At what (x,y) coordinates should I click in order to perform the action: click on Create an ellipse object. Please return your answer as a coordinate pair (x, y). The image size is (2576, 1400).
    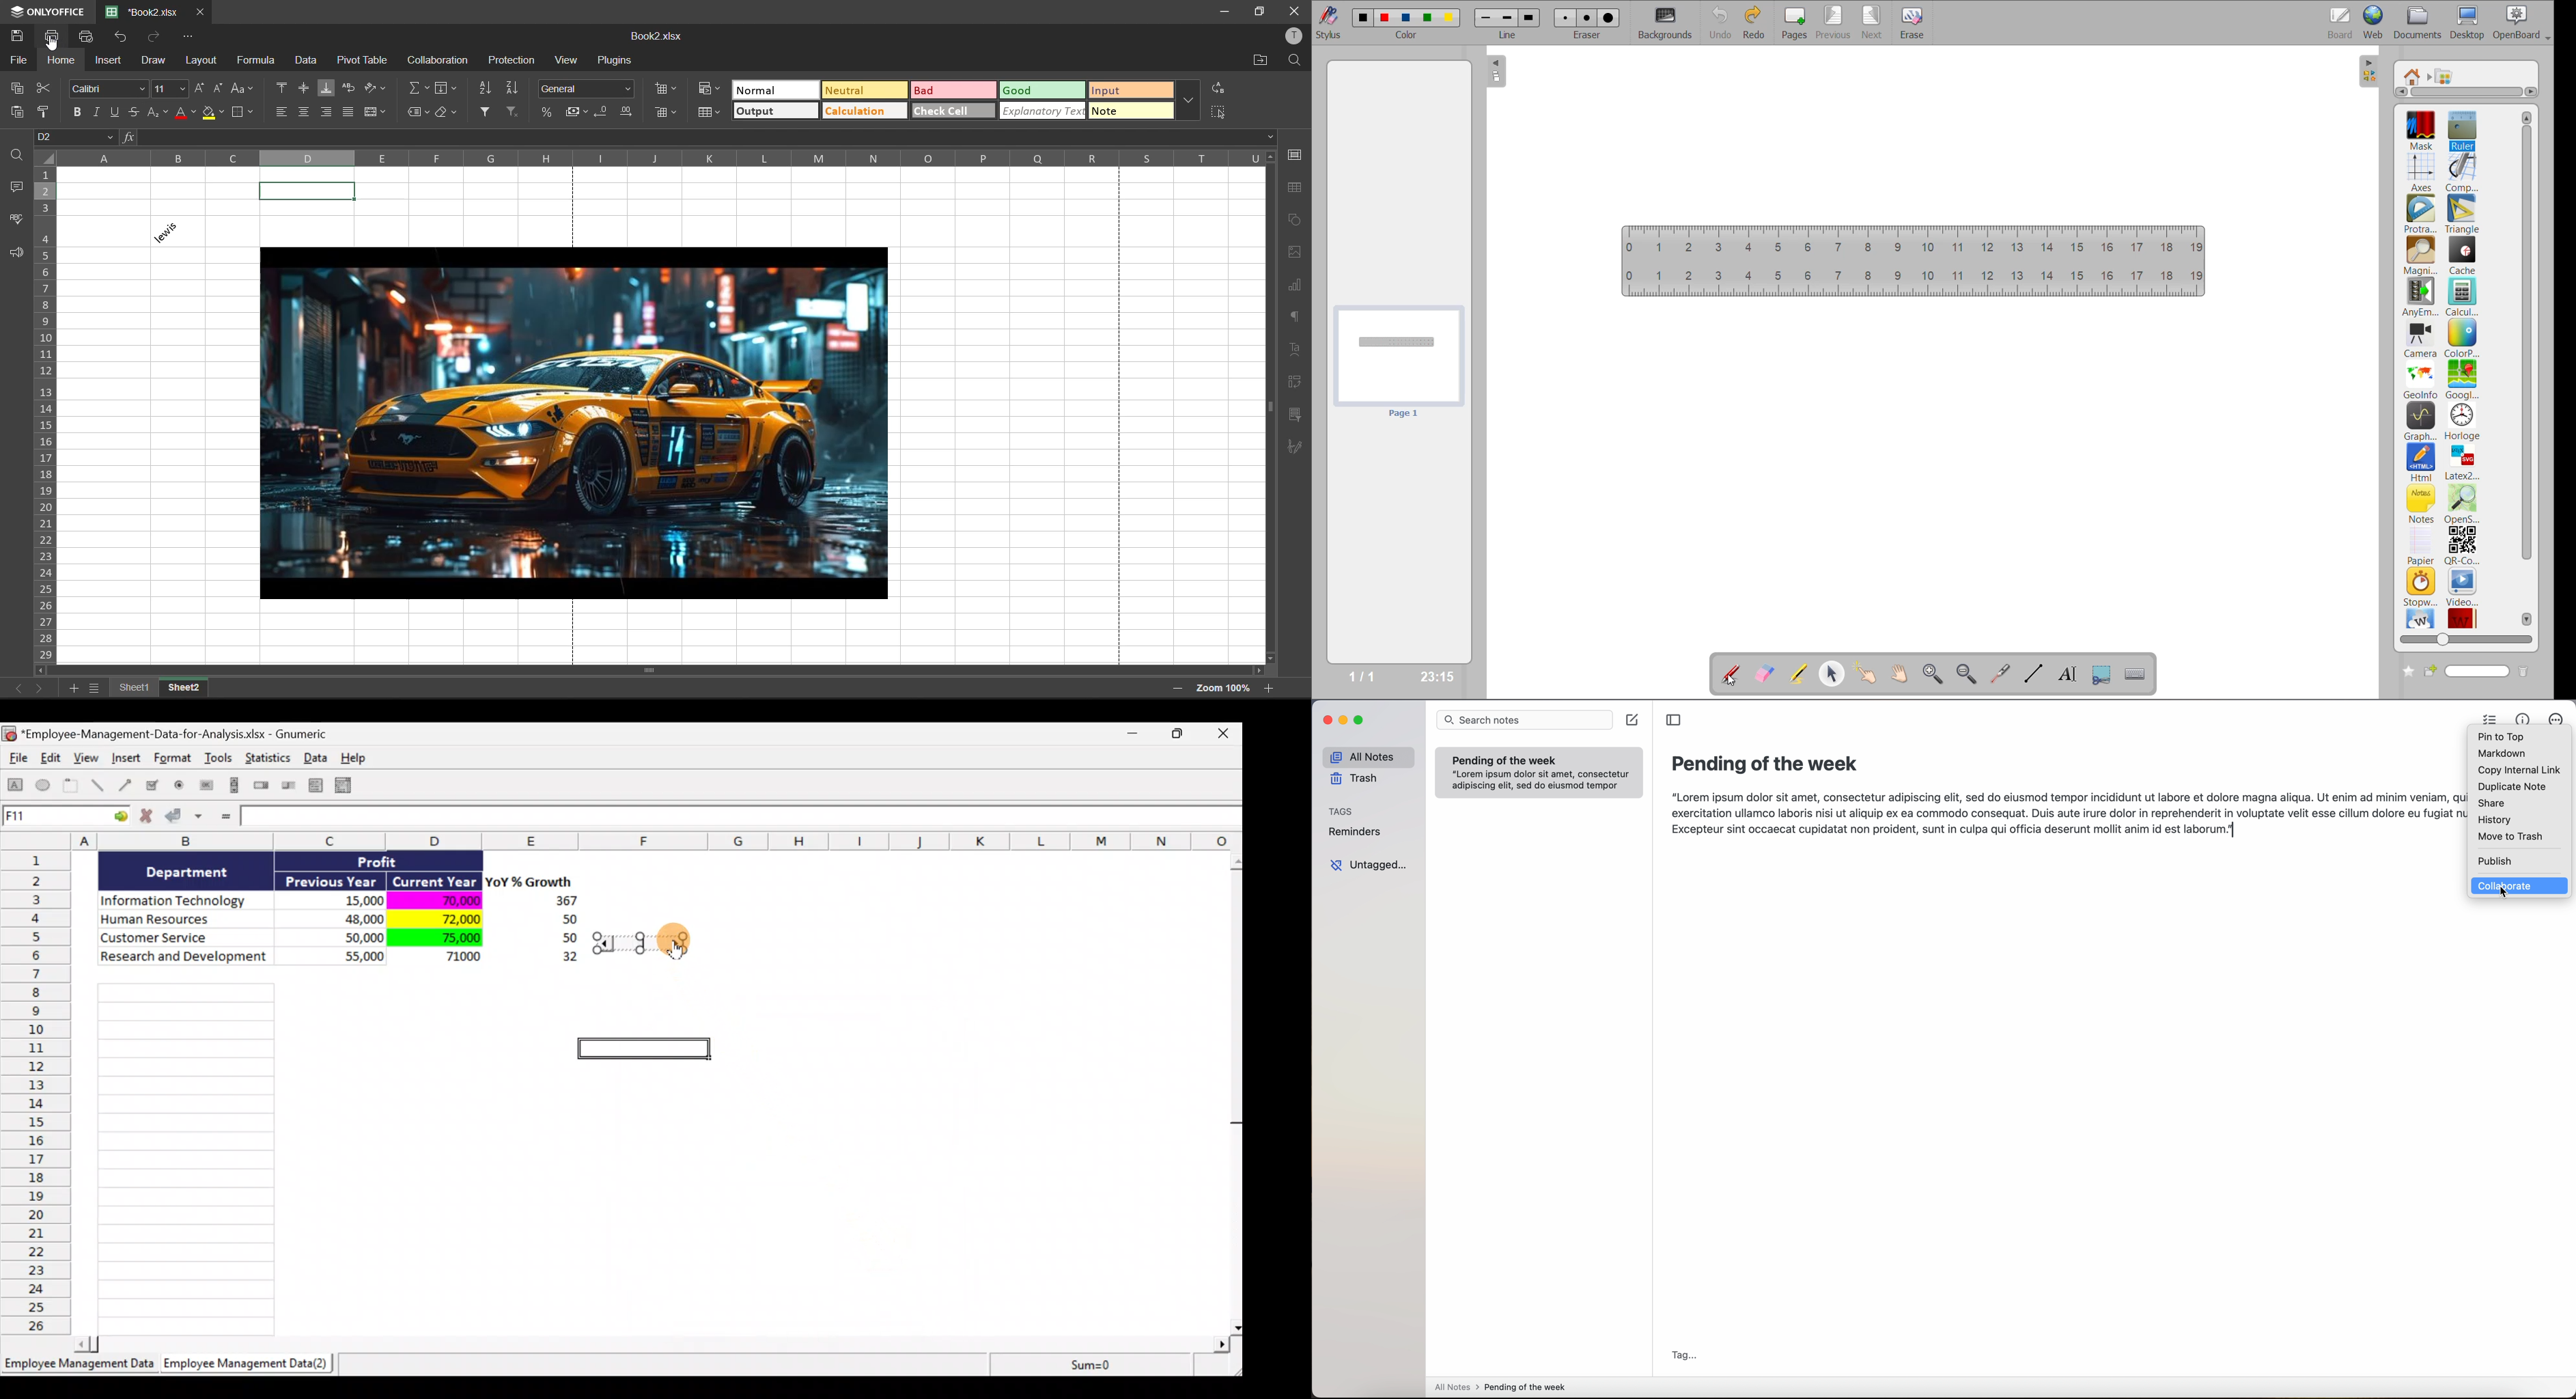
    Looking at the image, I should click on (43, 786).